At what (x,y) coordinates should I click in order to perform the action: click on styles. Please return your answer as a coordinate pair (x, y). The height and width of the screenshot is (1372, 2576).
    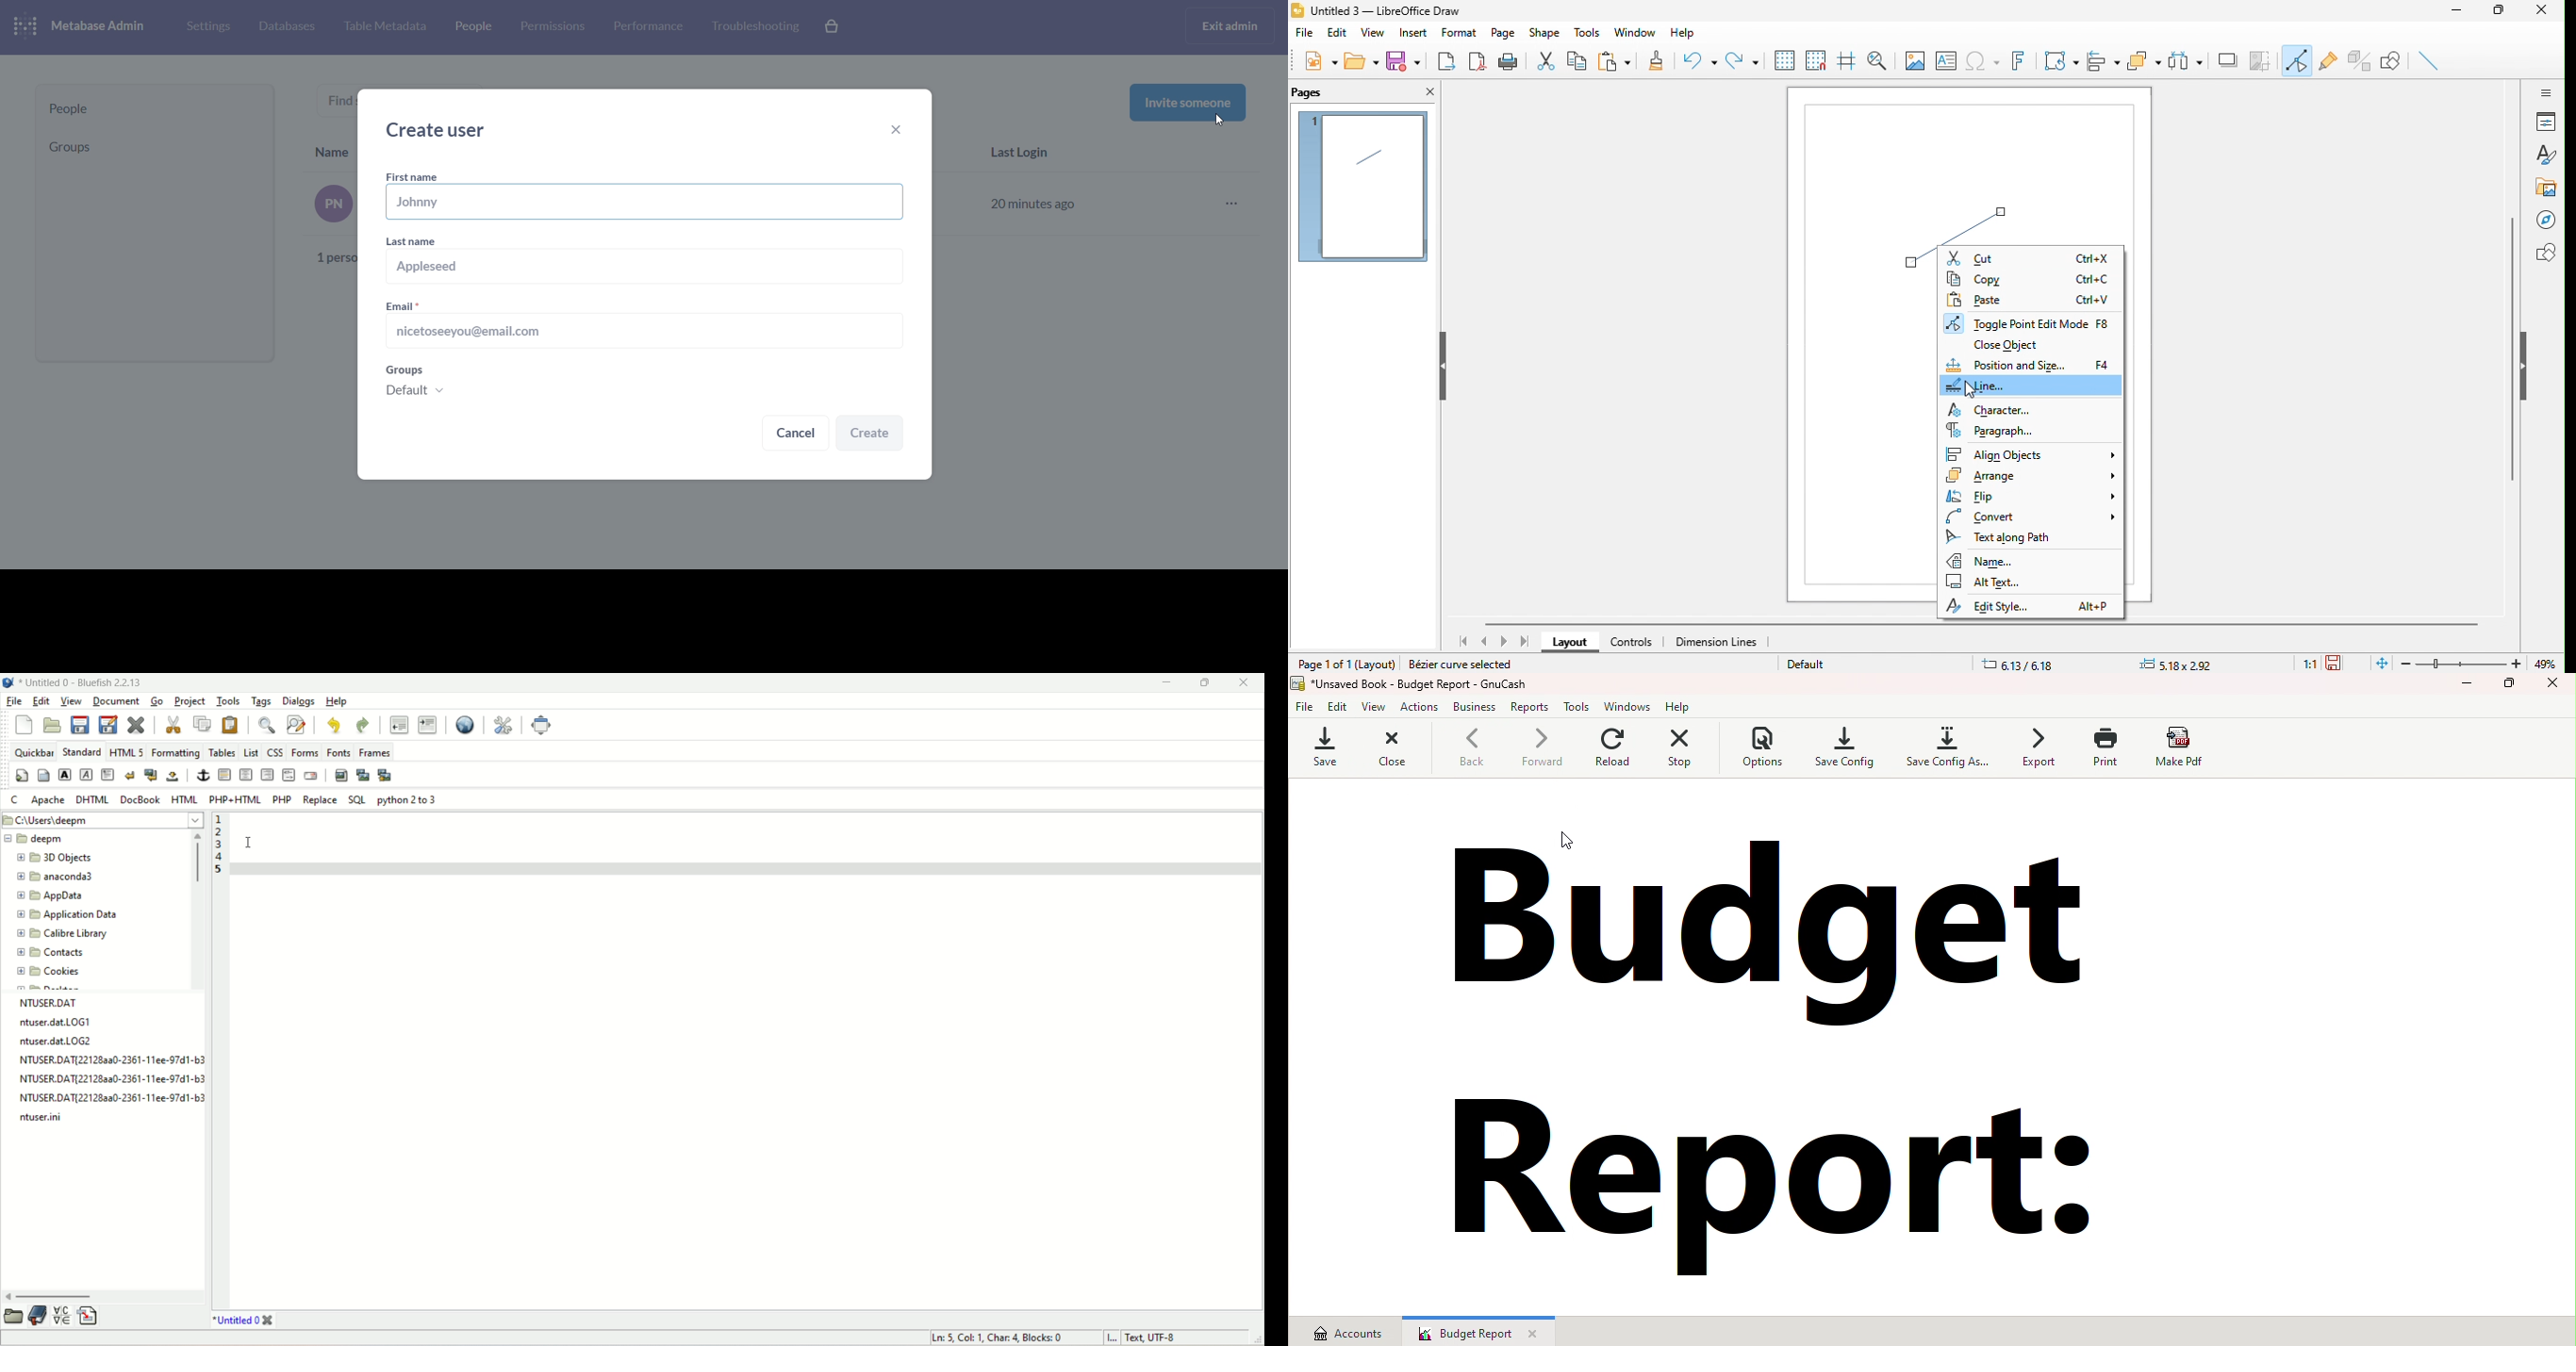
    Looking at the image, I should click on (2546, 156).